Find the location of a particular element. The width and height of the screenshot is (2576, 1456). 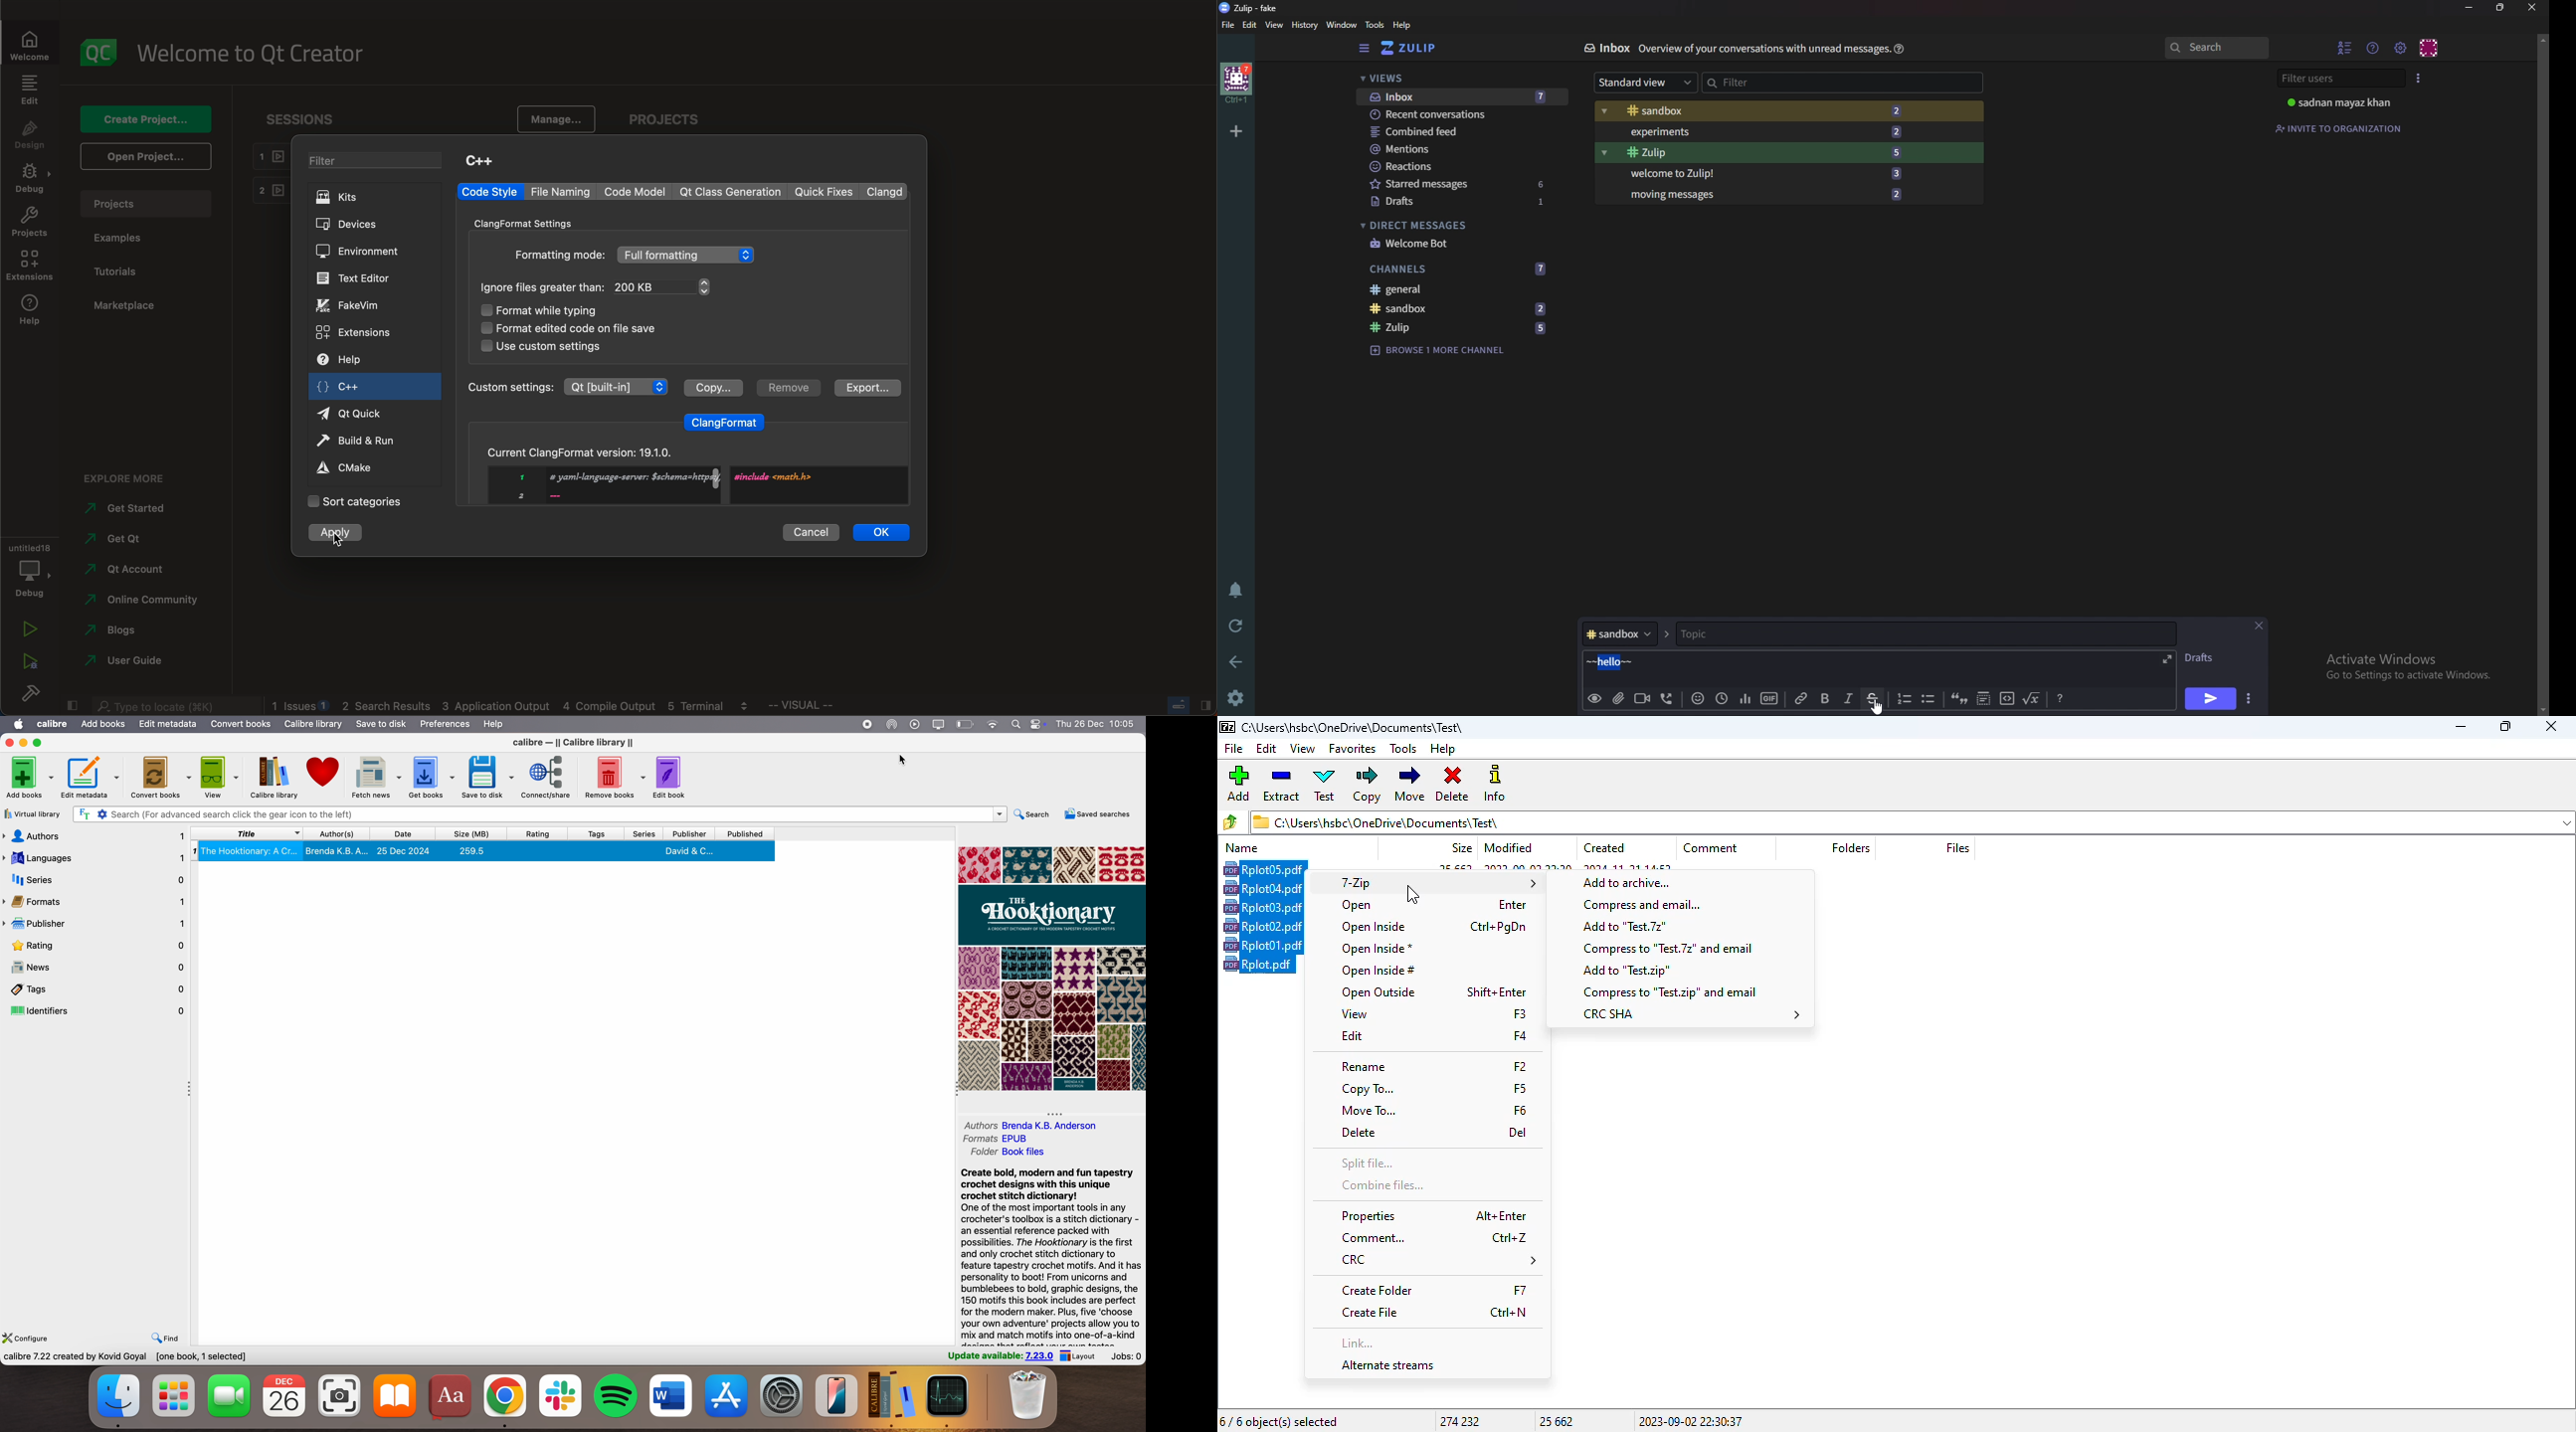

Strike through is located at coordinates (1875, 699).